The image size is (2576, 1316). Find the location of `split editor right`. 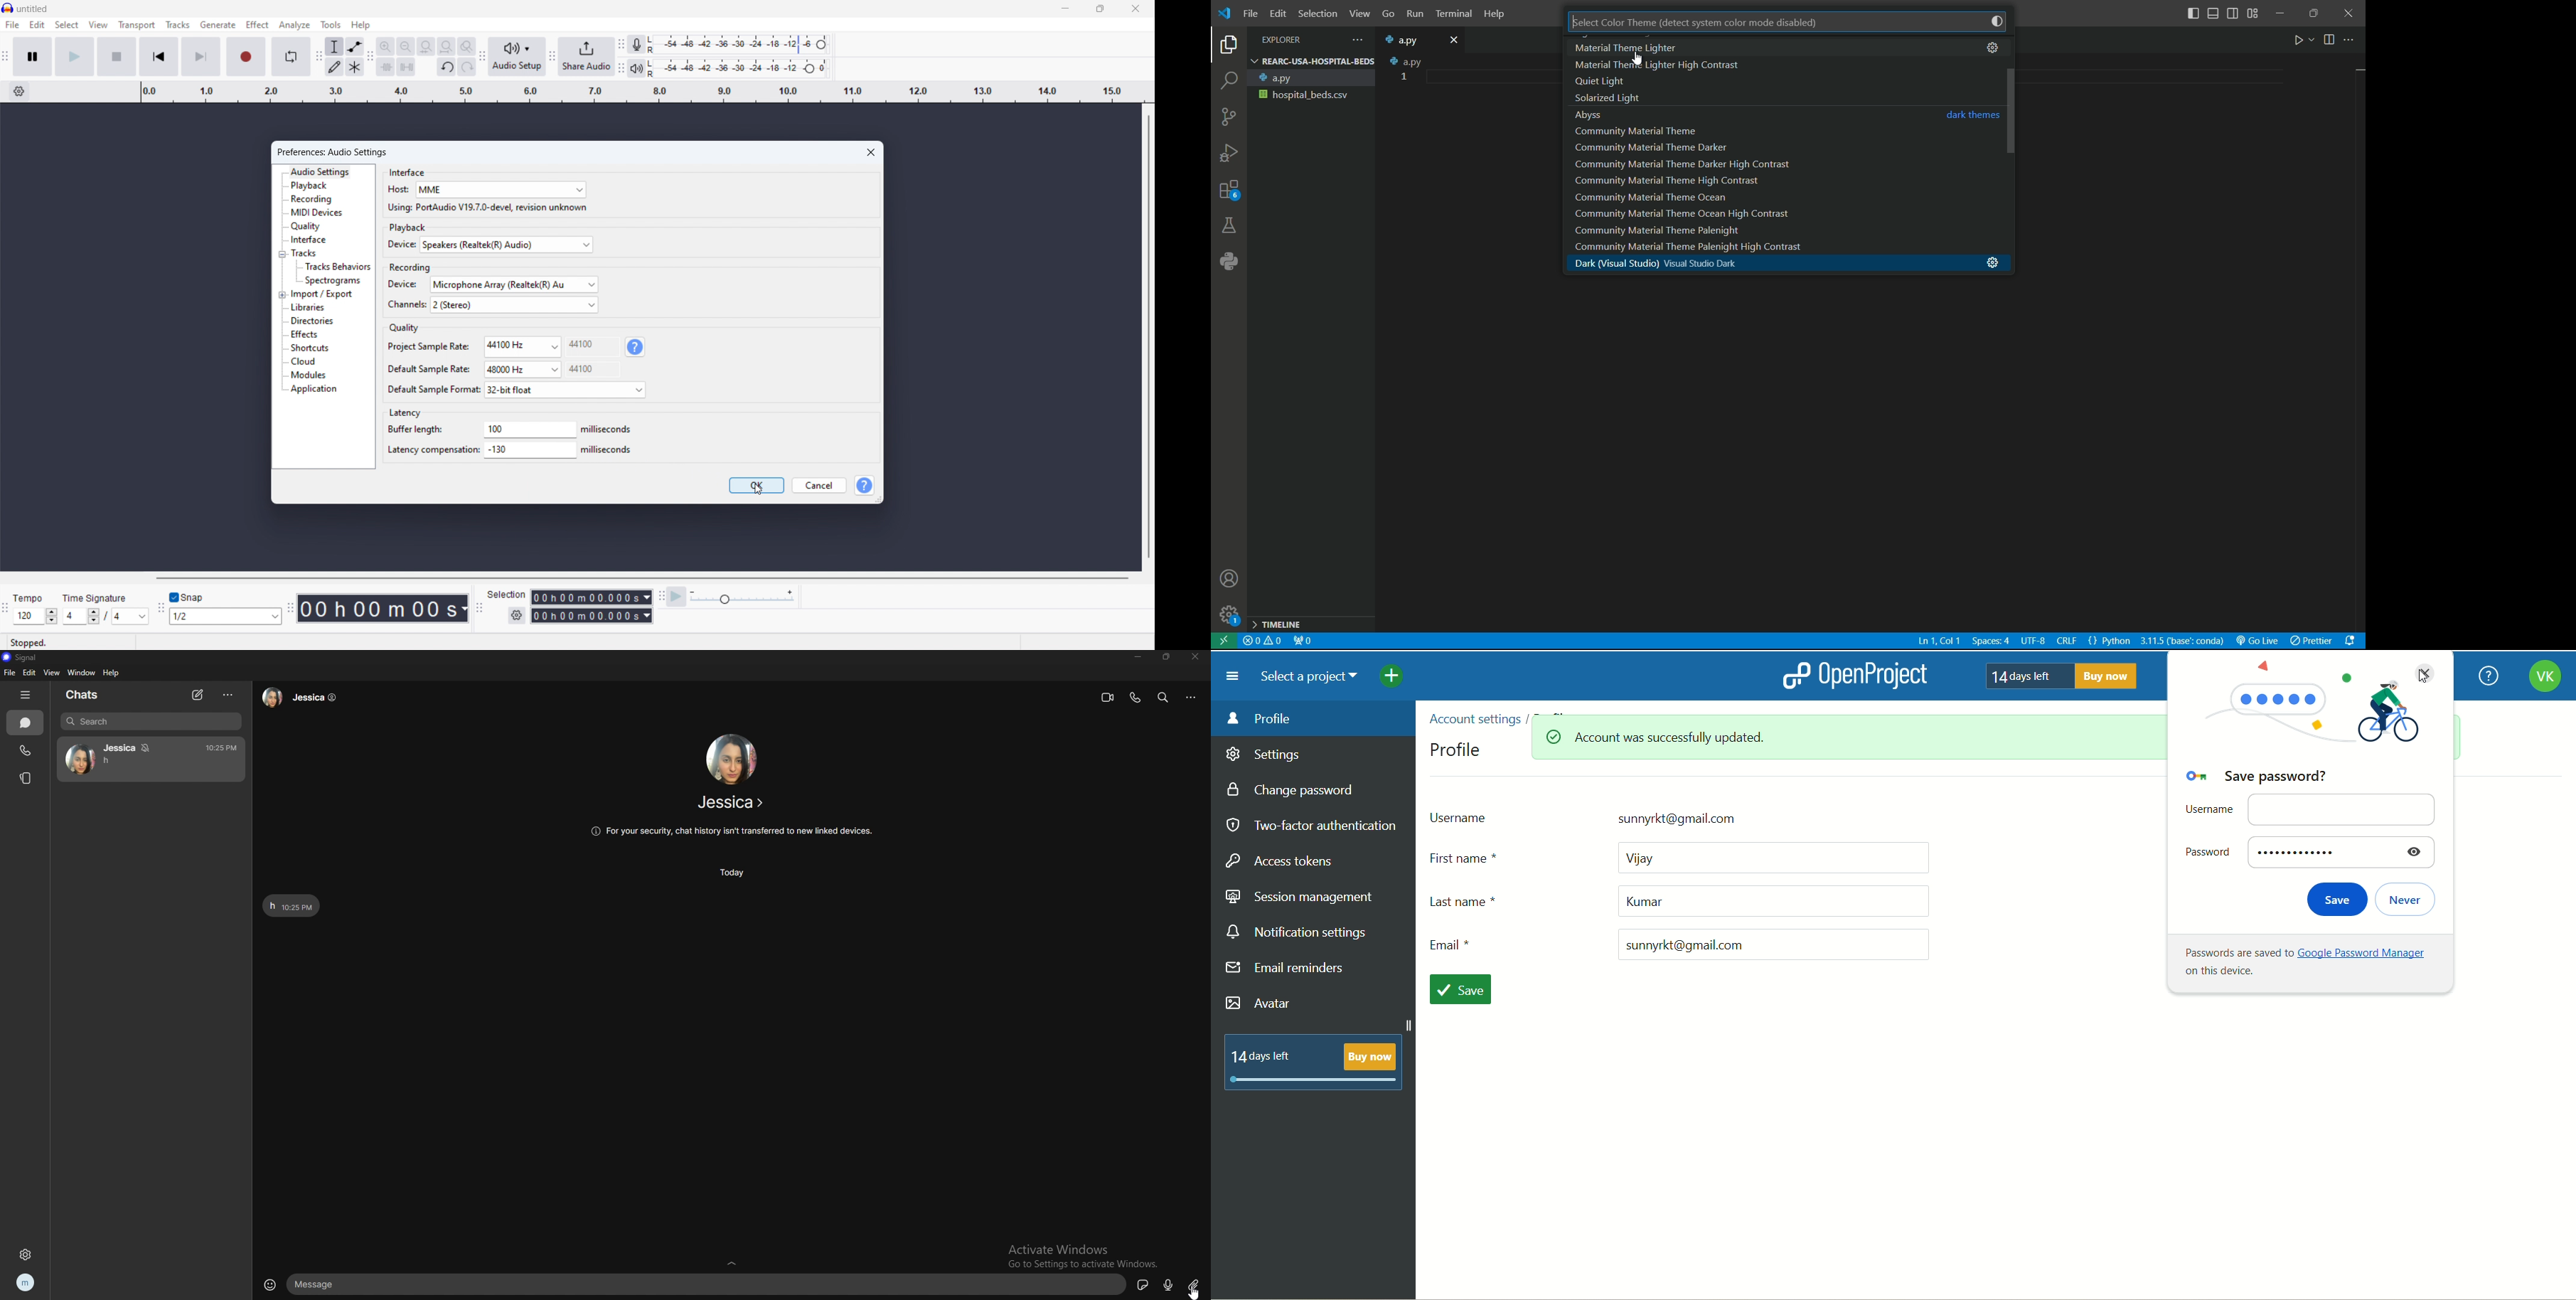

split editor right is located at coordinates (2331, 39).